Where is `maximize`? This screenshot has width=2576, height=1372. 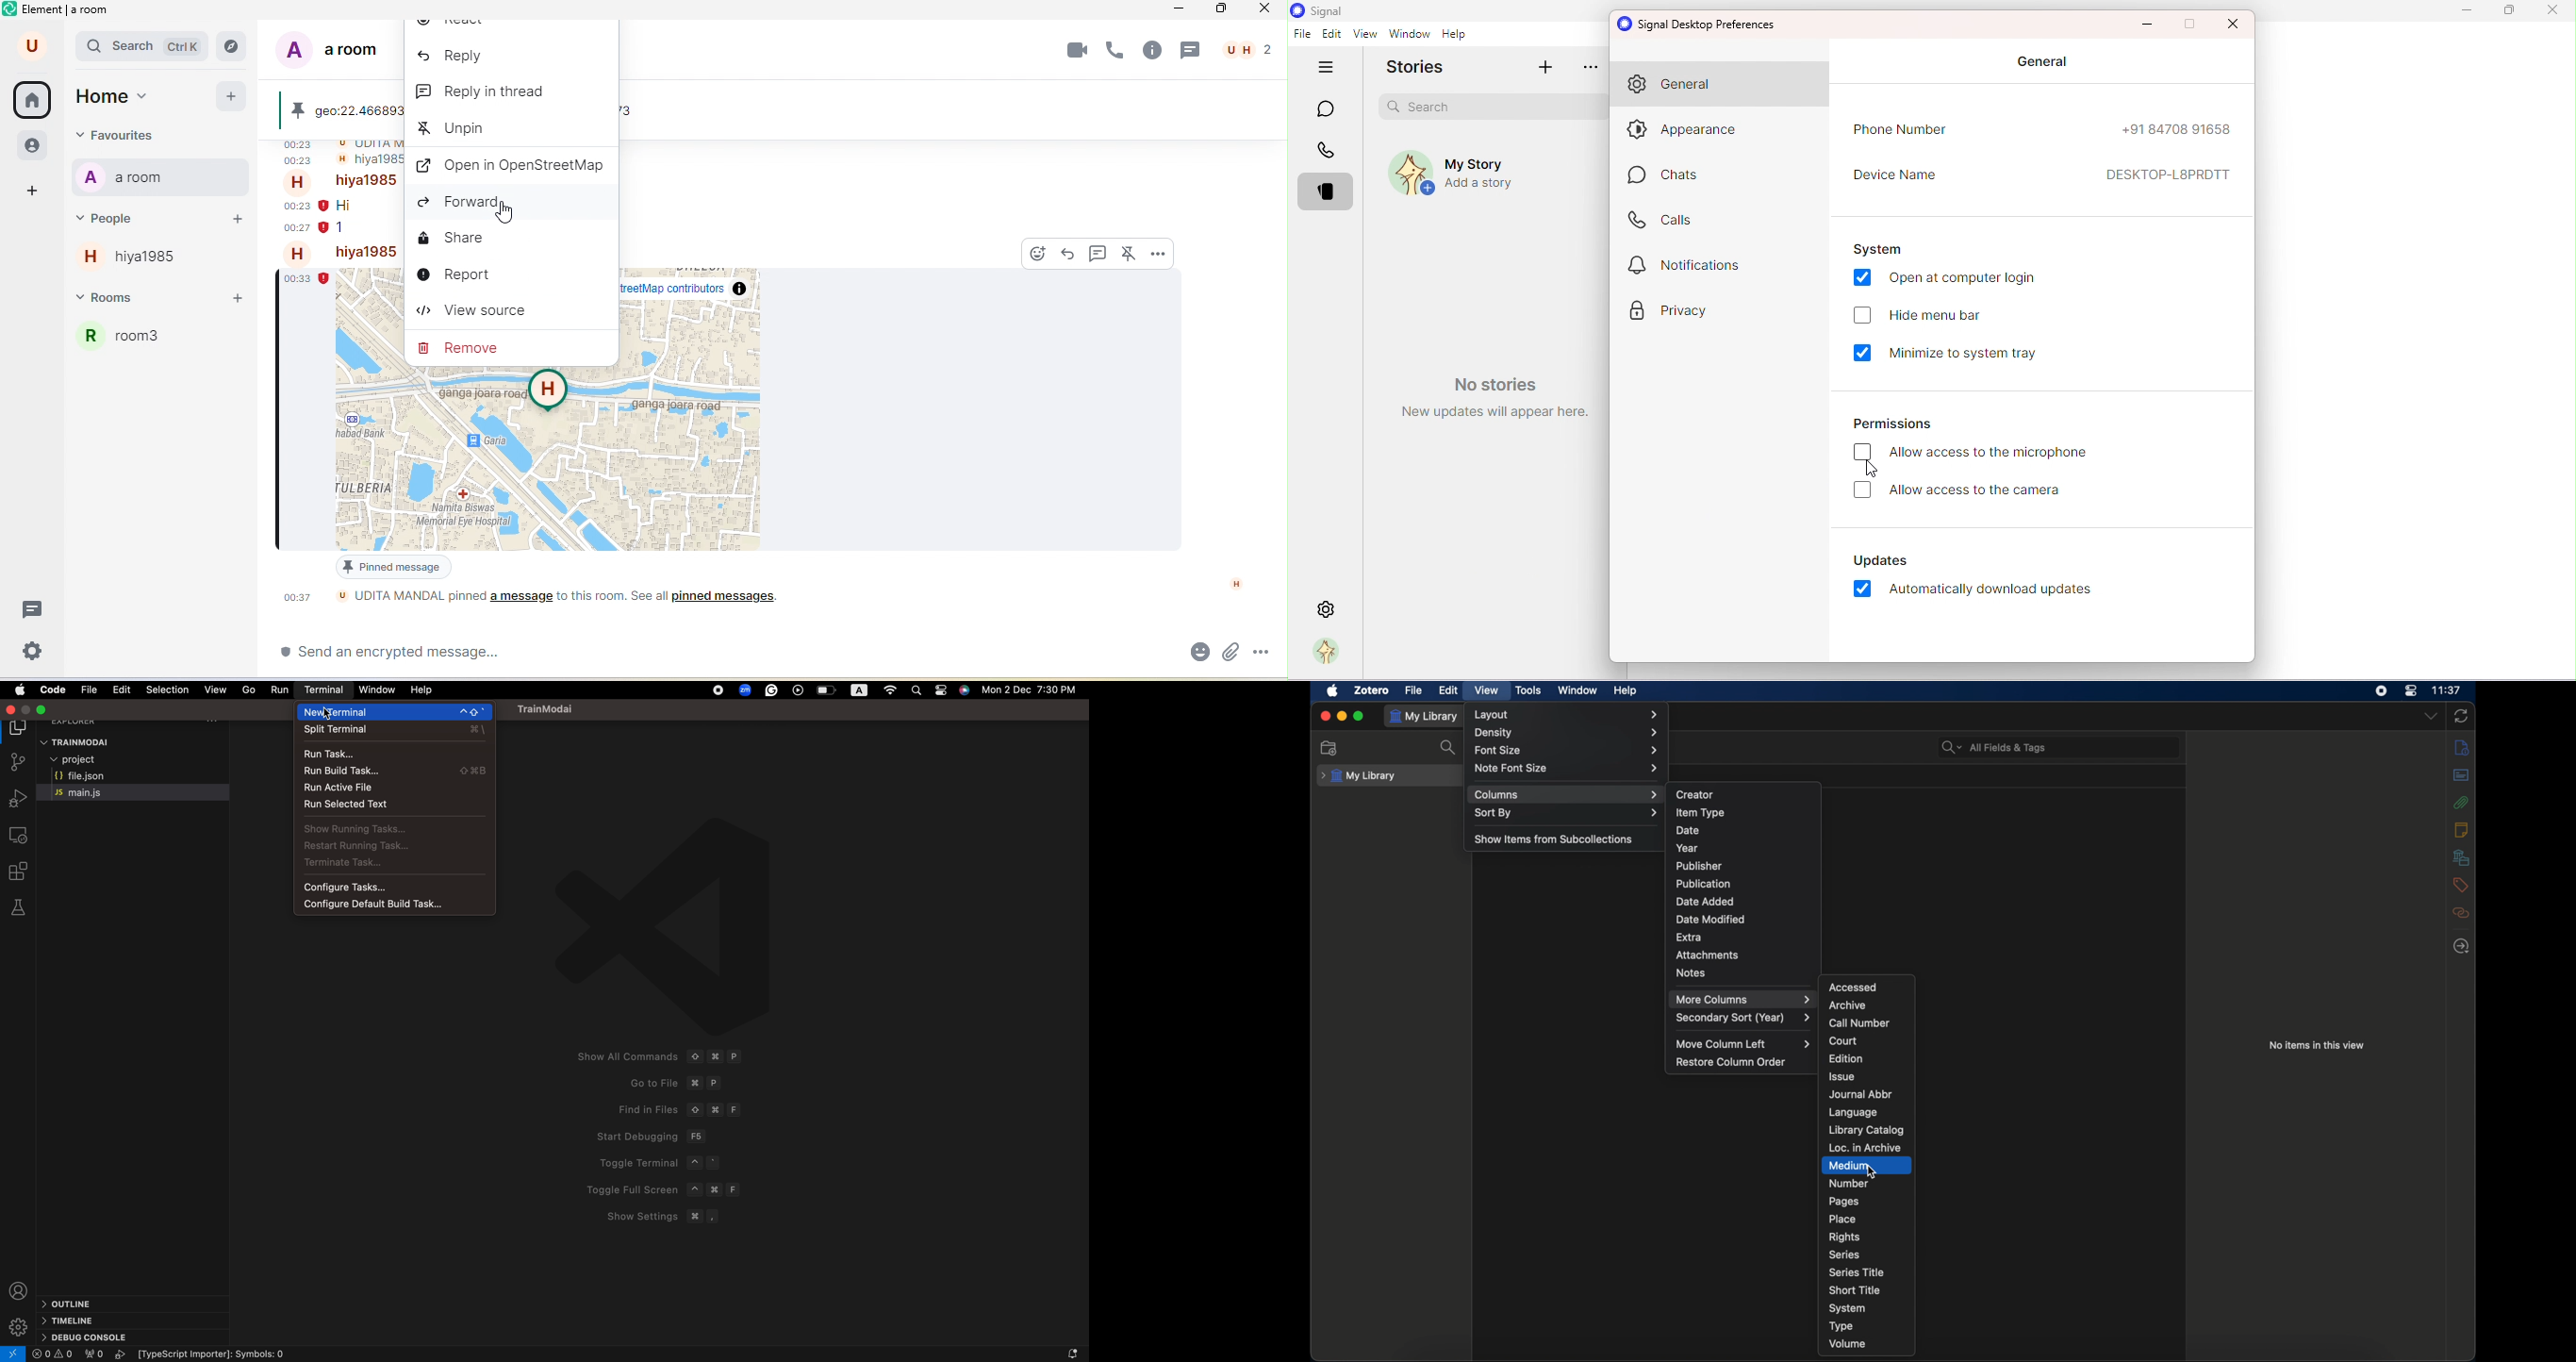 maximize is located at coordinates (1222, 9).